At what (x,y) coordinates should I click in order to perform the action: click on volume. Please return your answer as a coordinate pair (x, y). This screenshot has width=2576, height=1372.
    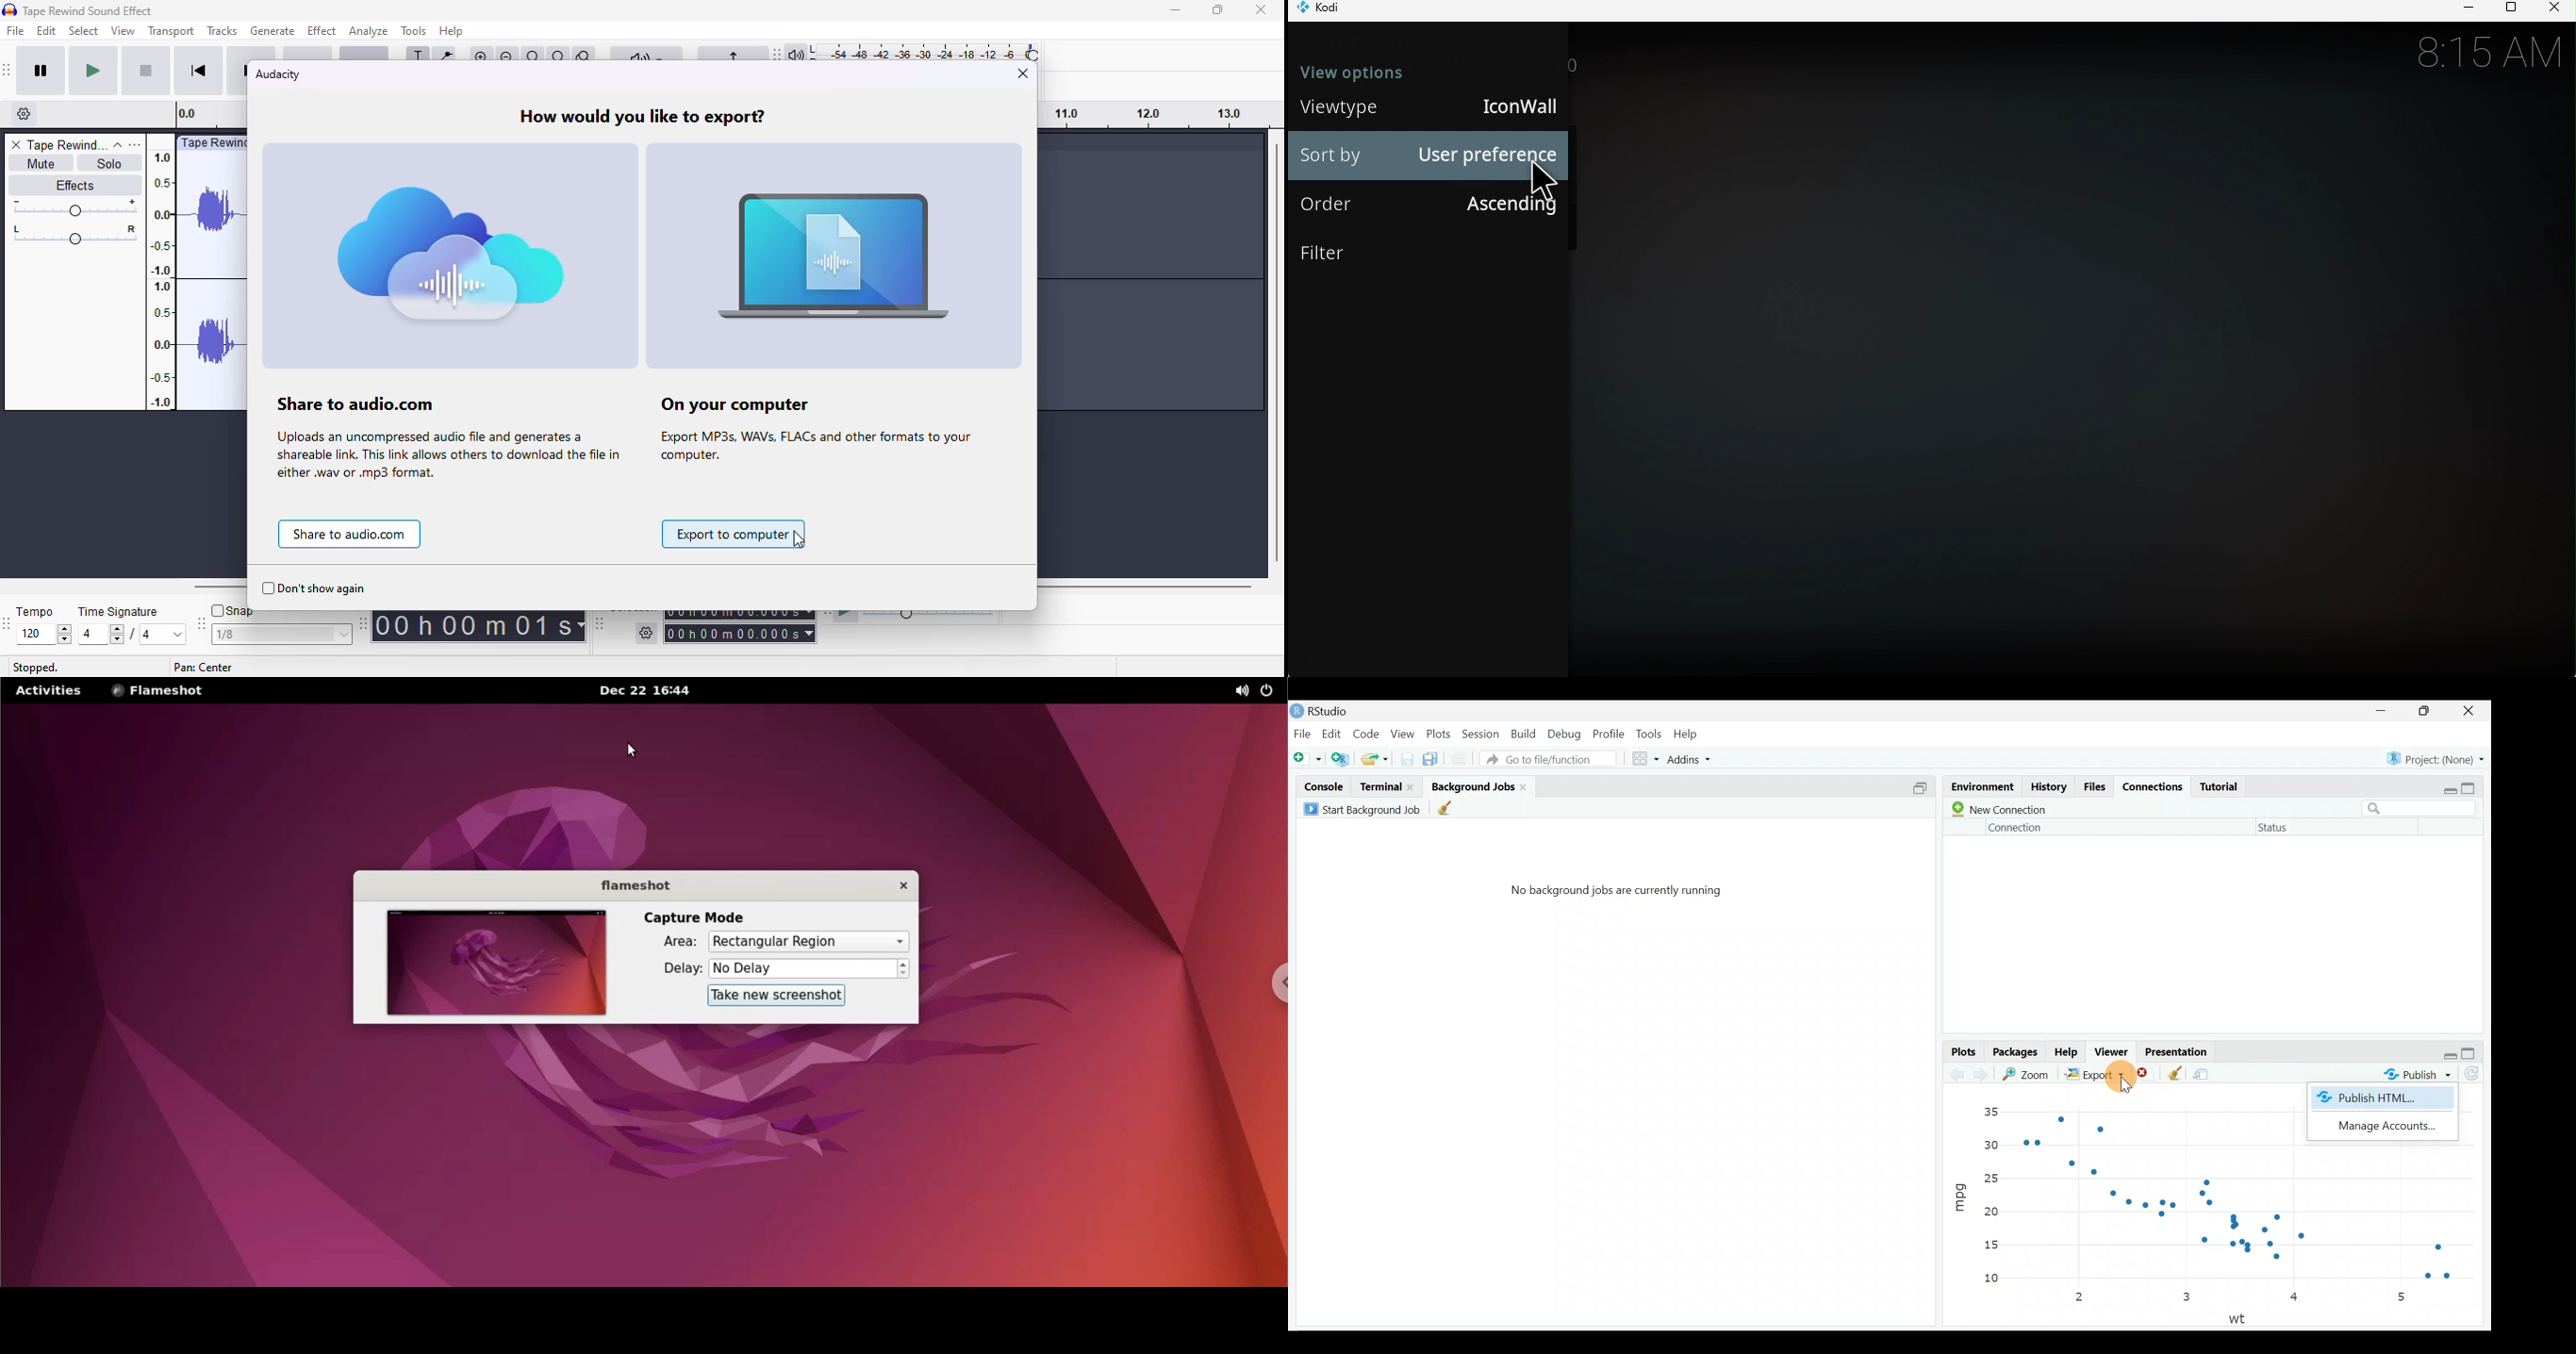
    Looking at the image, I should click on (74, 208).